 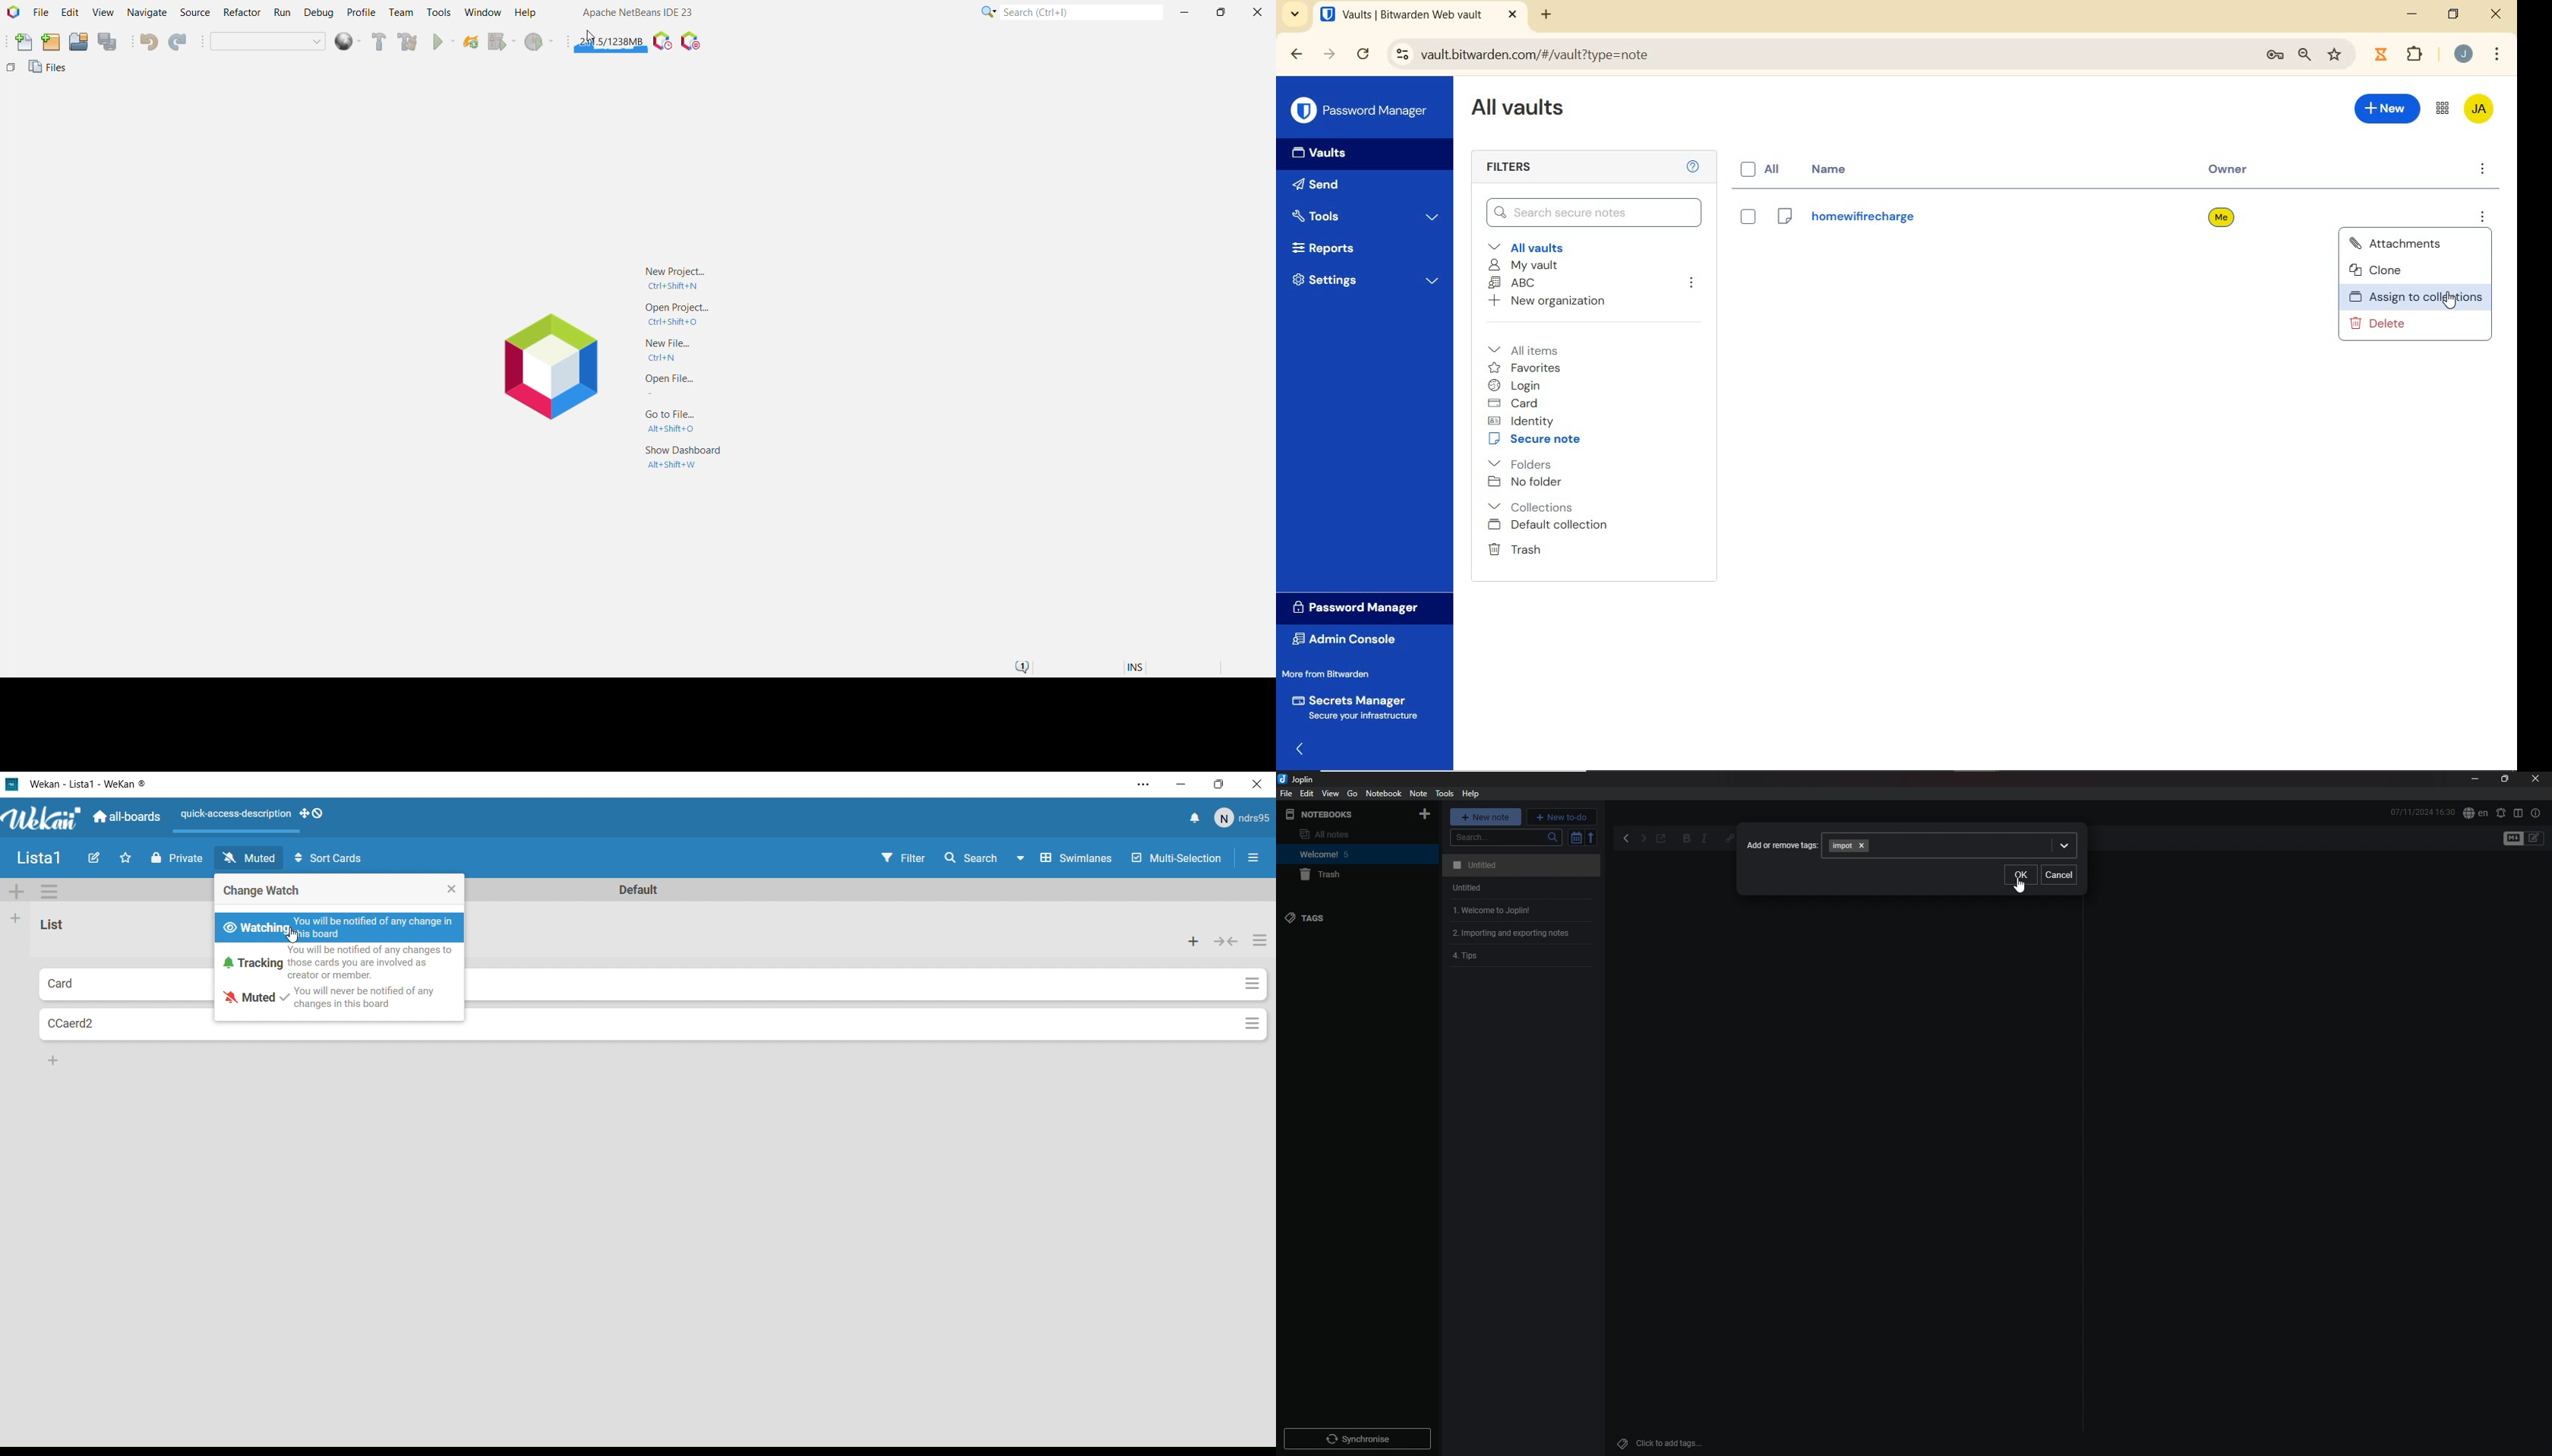 What do you see at coordinates (1245, 819) in the screenshot?
I see `User` at bounding box center [1245, 819].